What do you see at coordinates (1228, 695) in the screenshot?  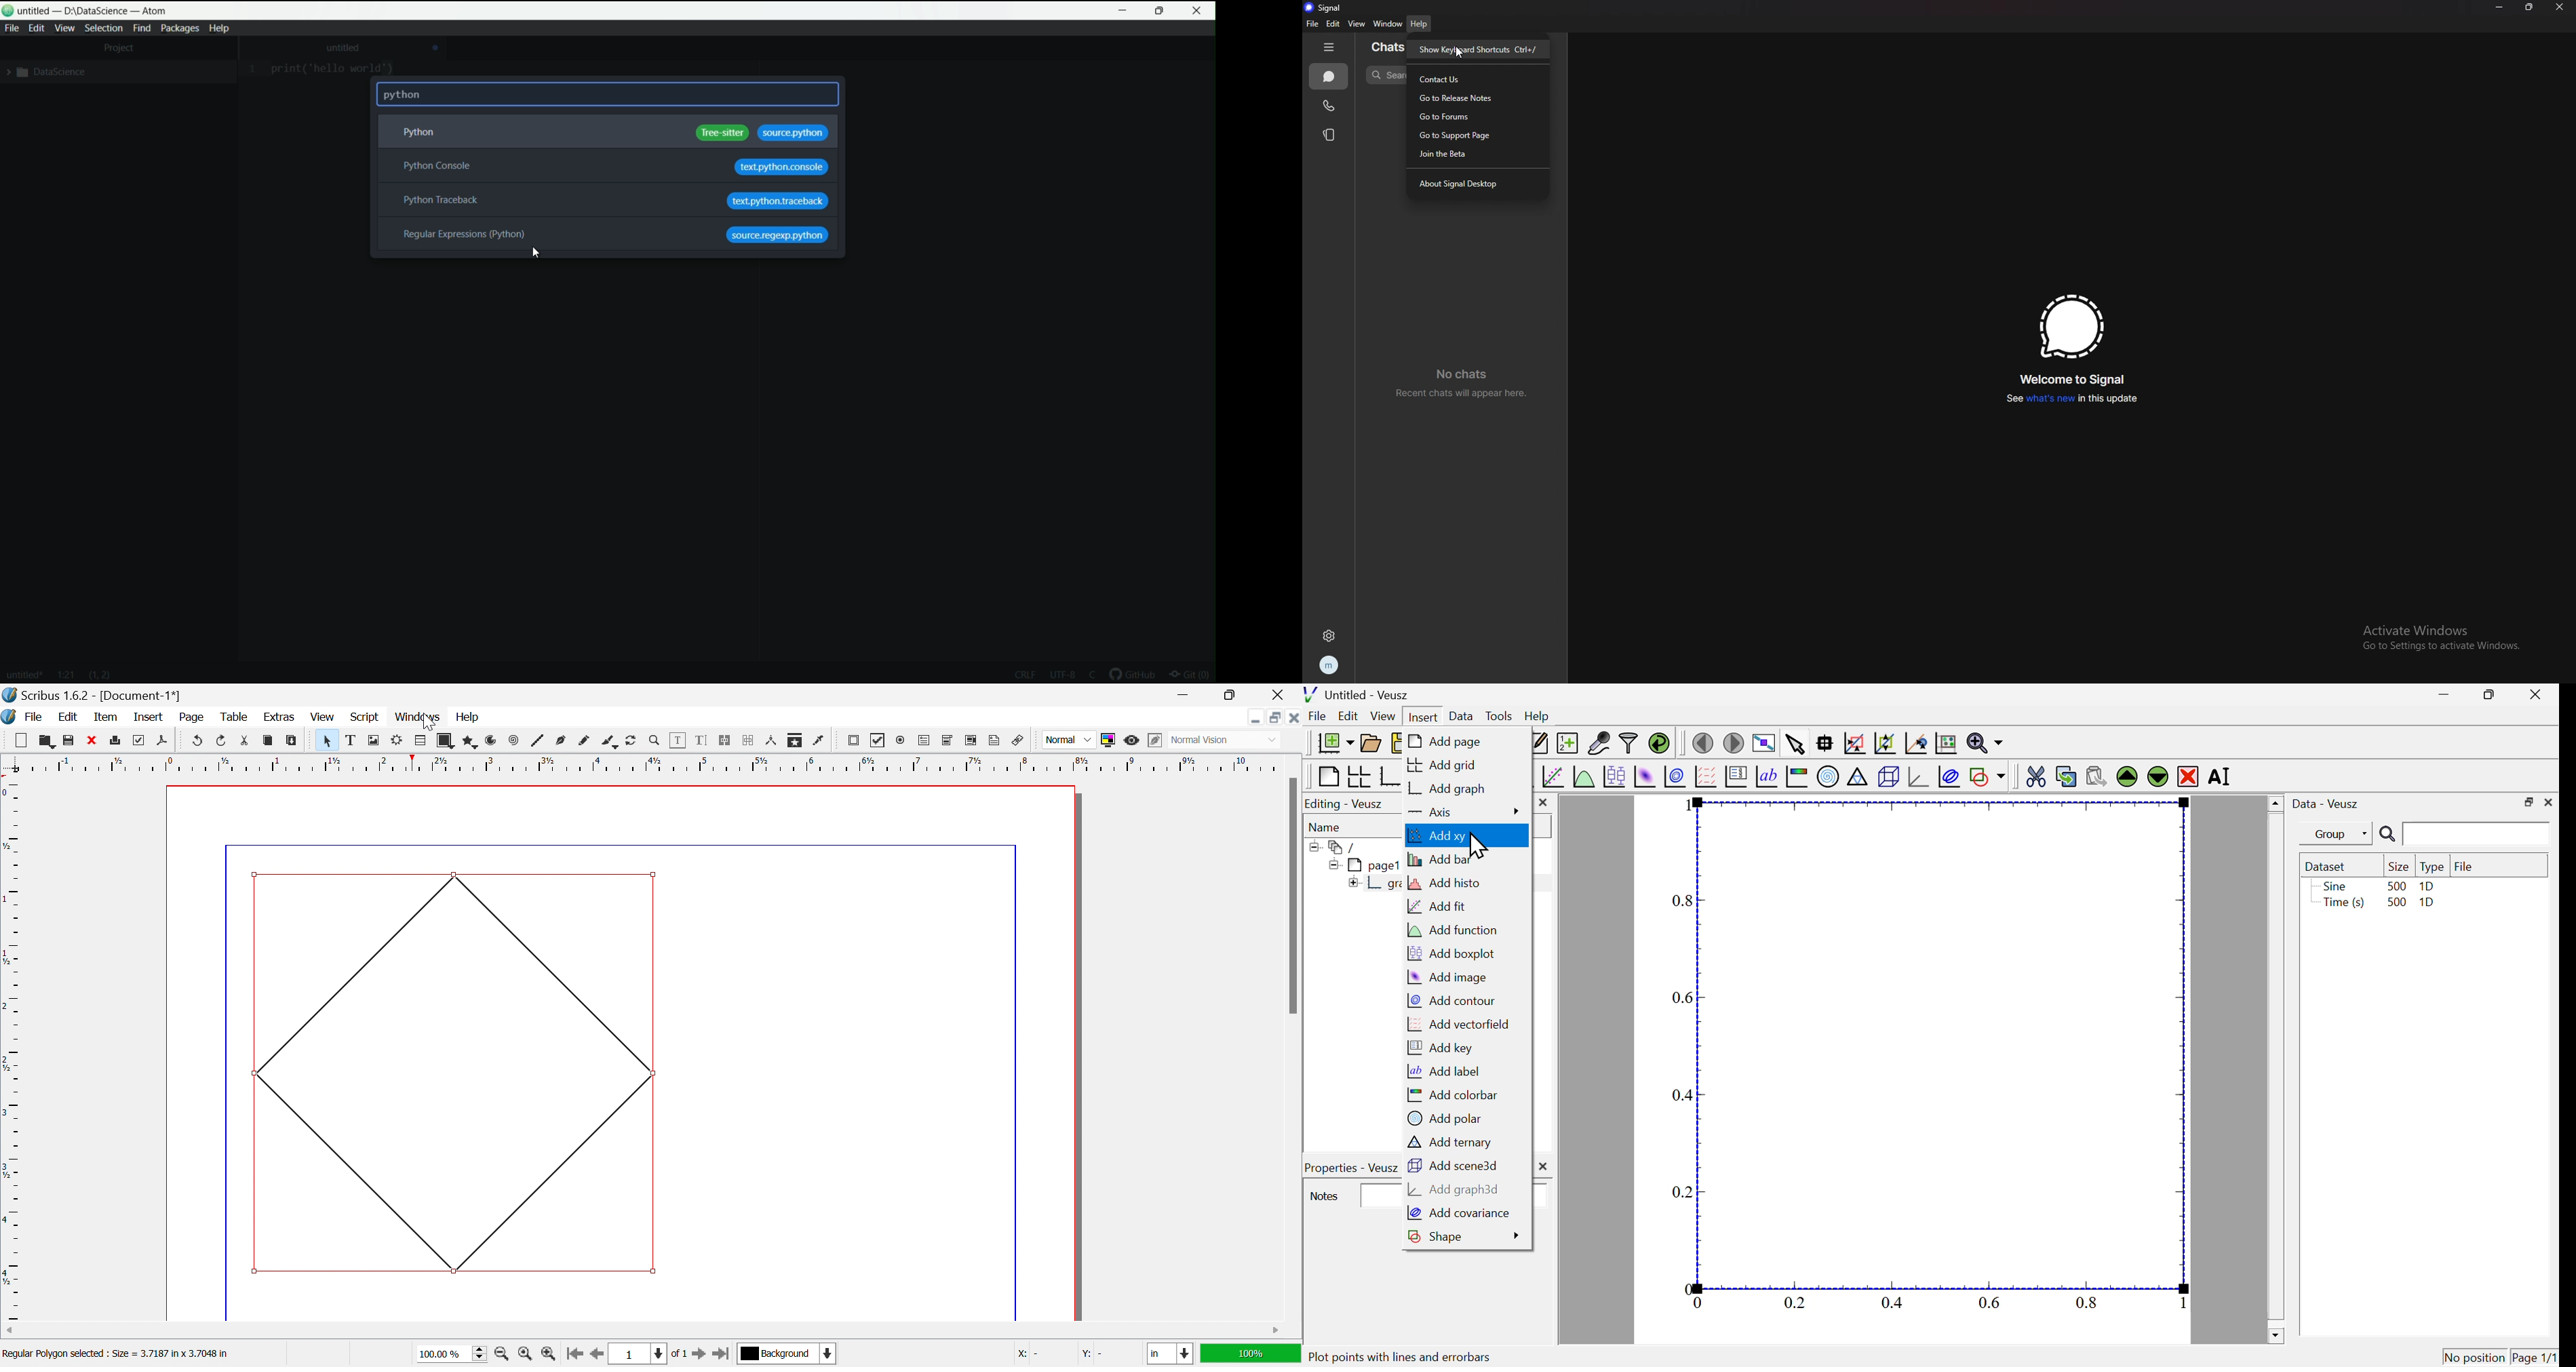 I see `Restore down` at bounding box center [1228, 695].